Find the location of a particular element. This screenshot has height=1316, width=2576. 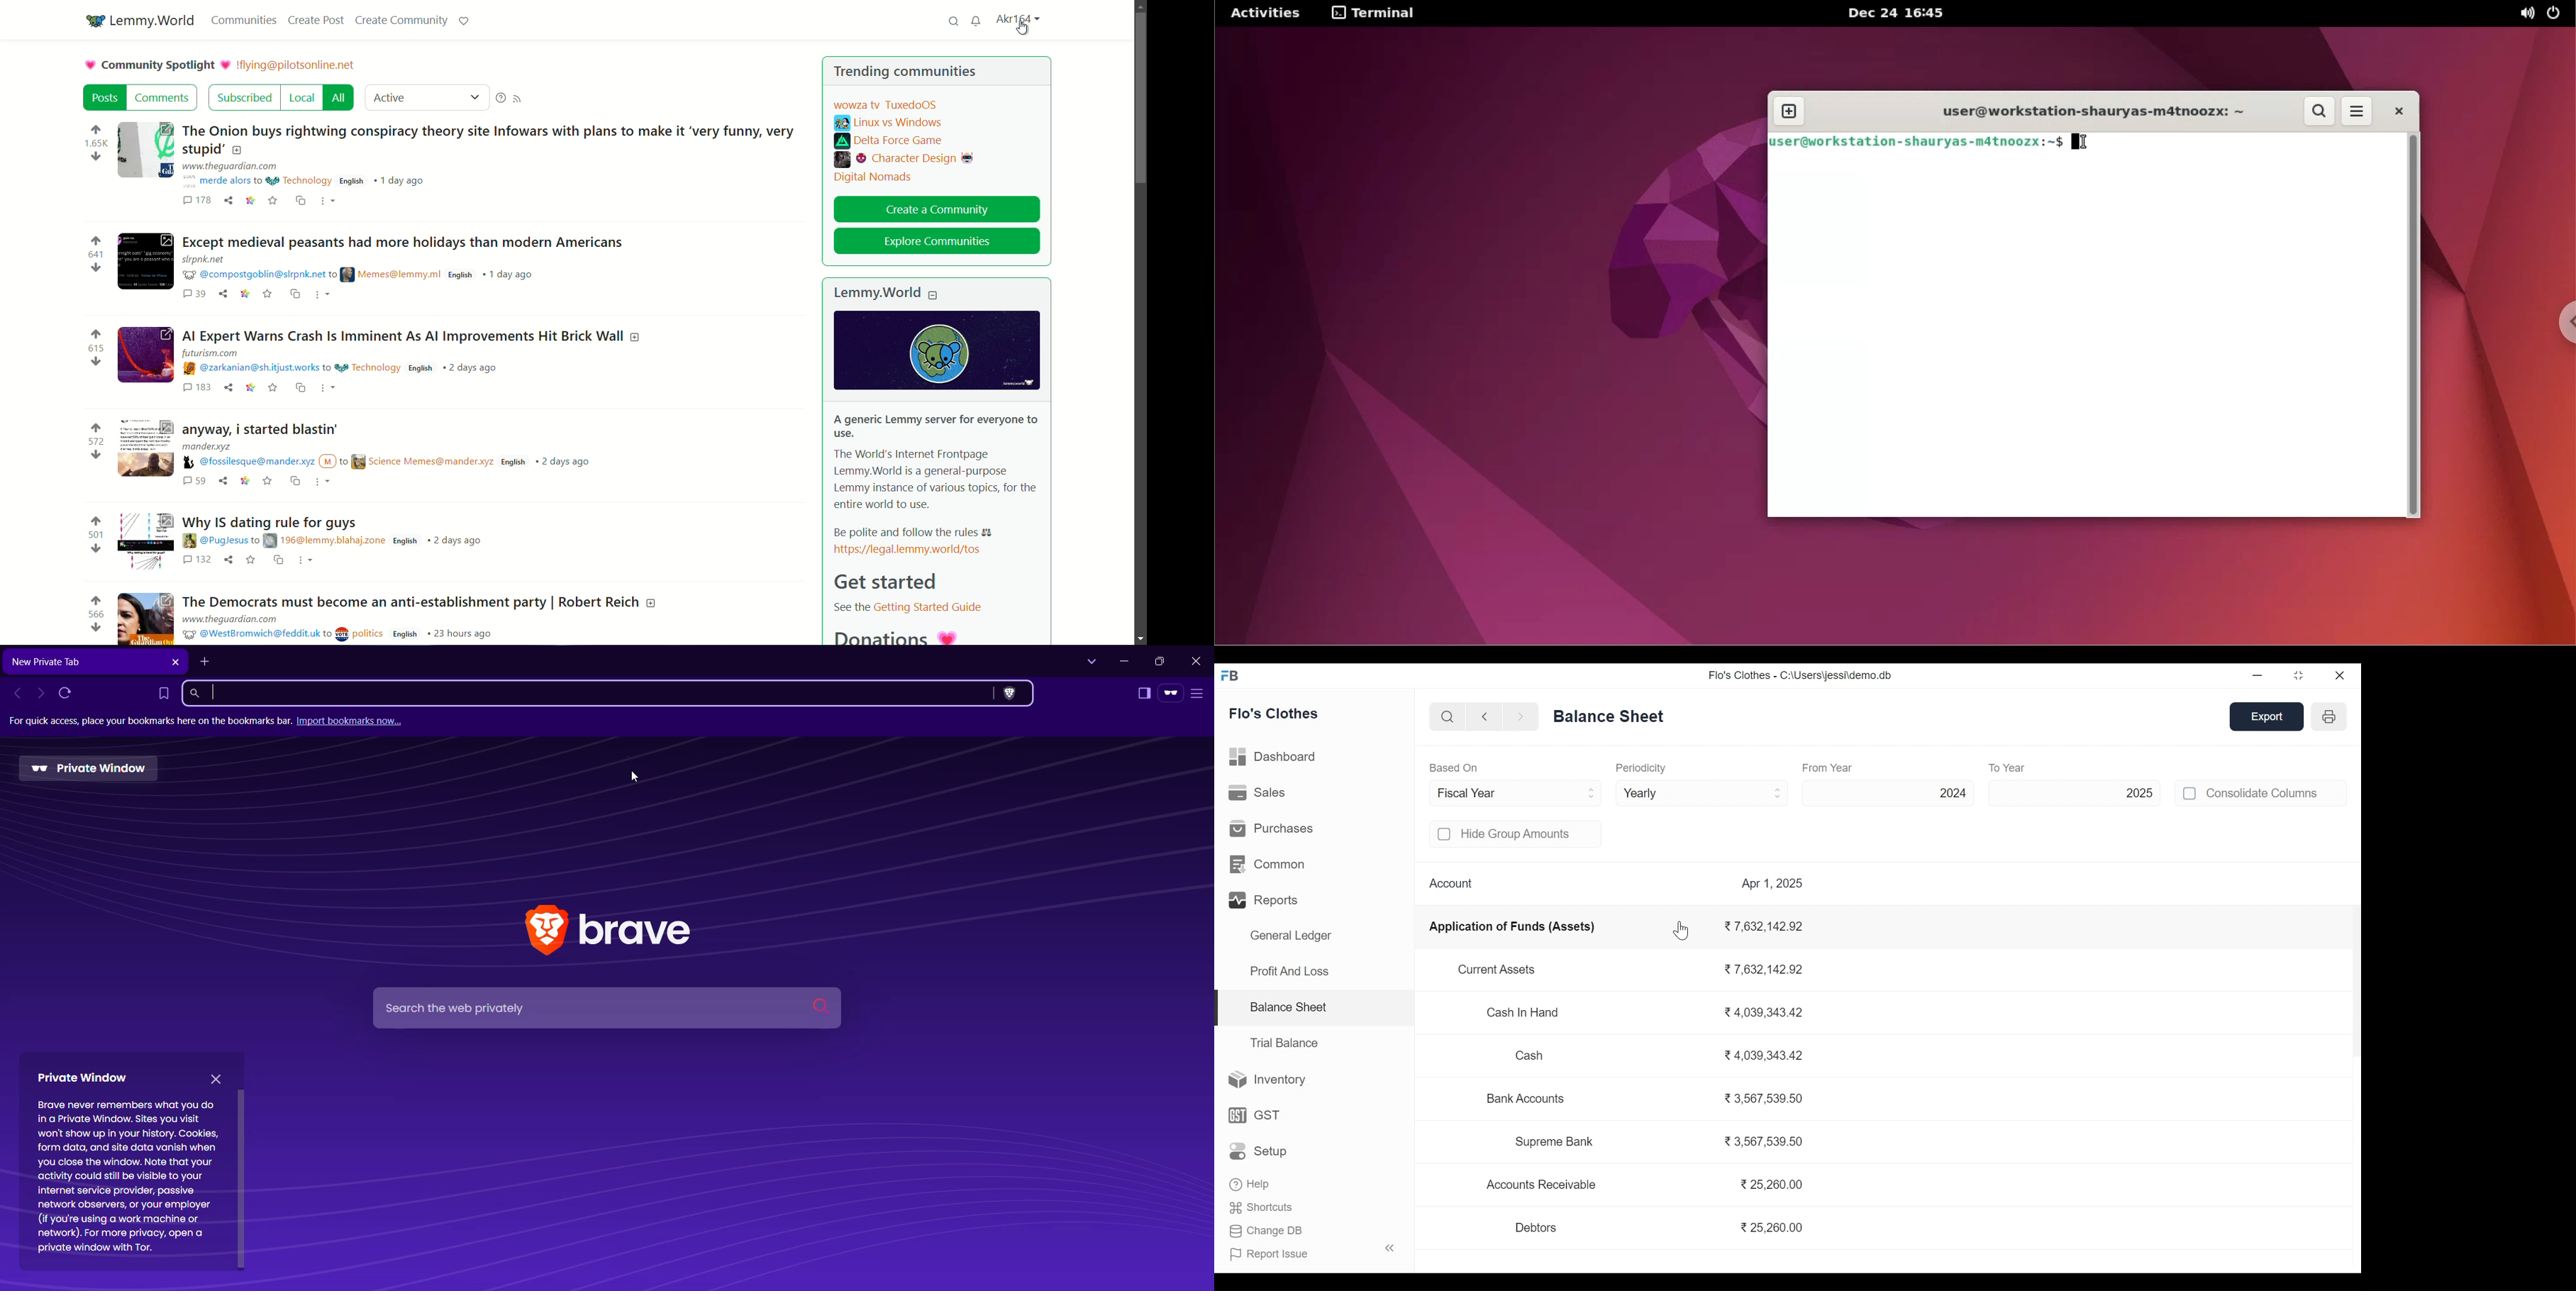

all is located at coordinates (341, 98).